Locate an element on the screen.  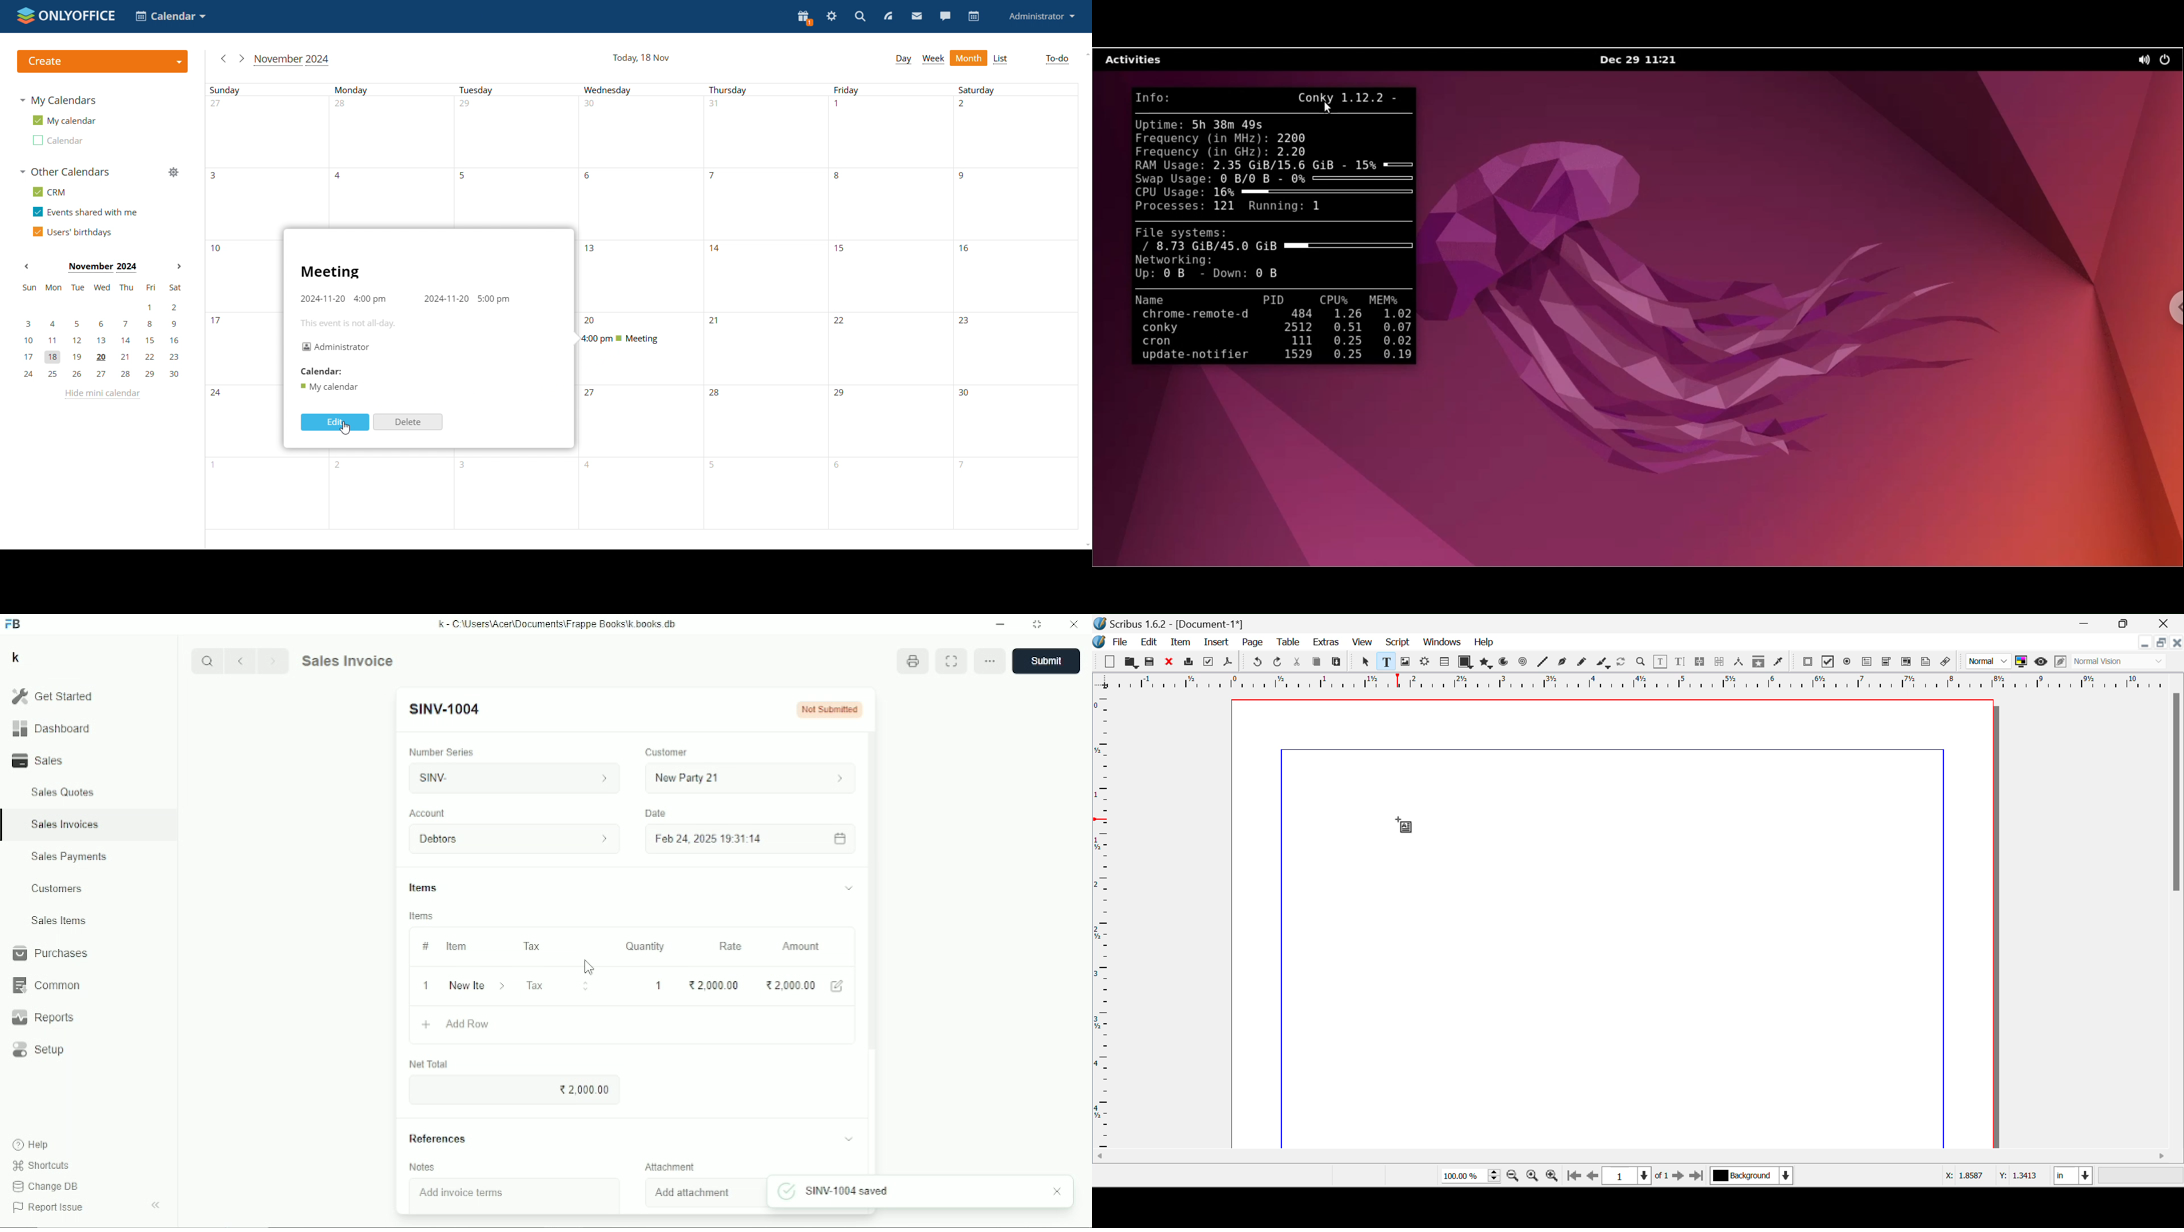
Report issue is located at coordinates (46, 1209).